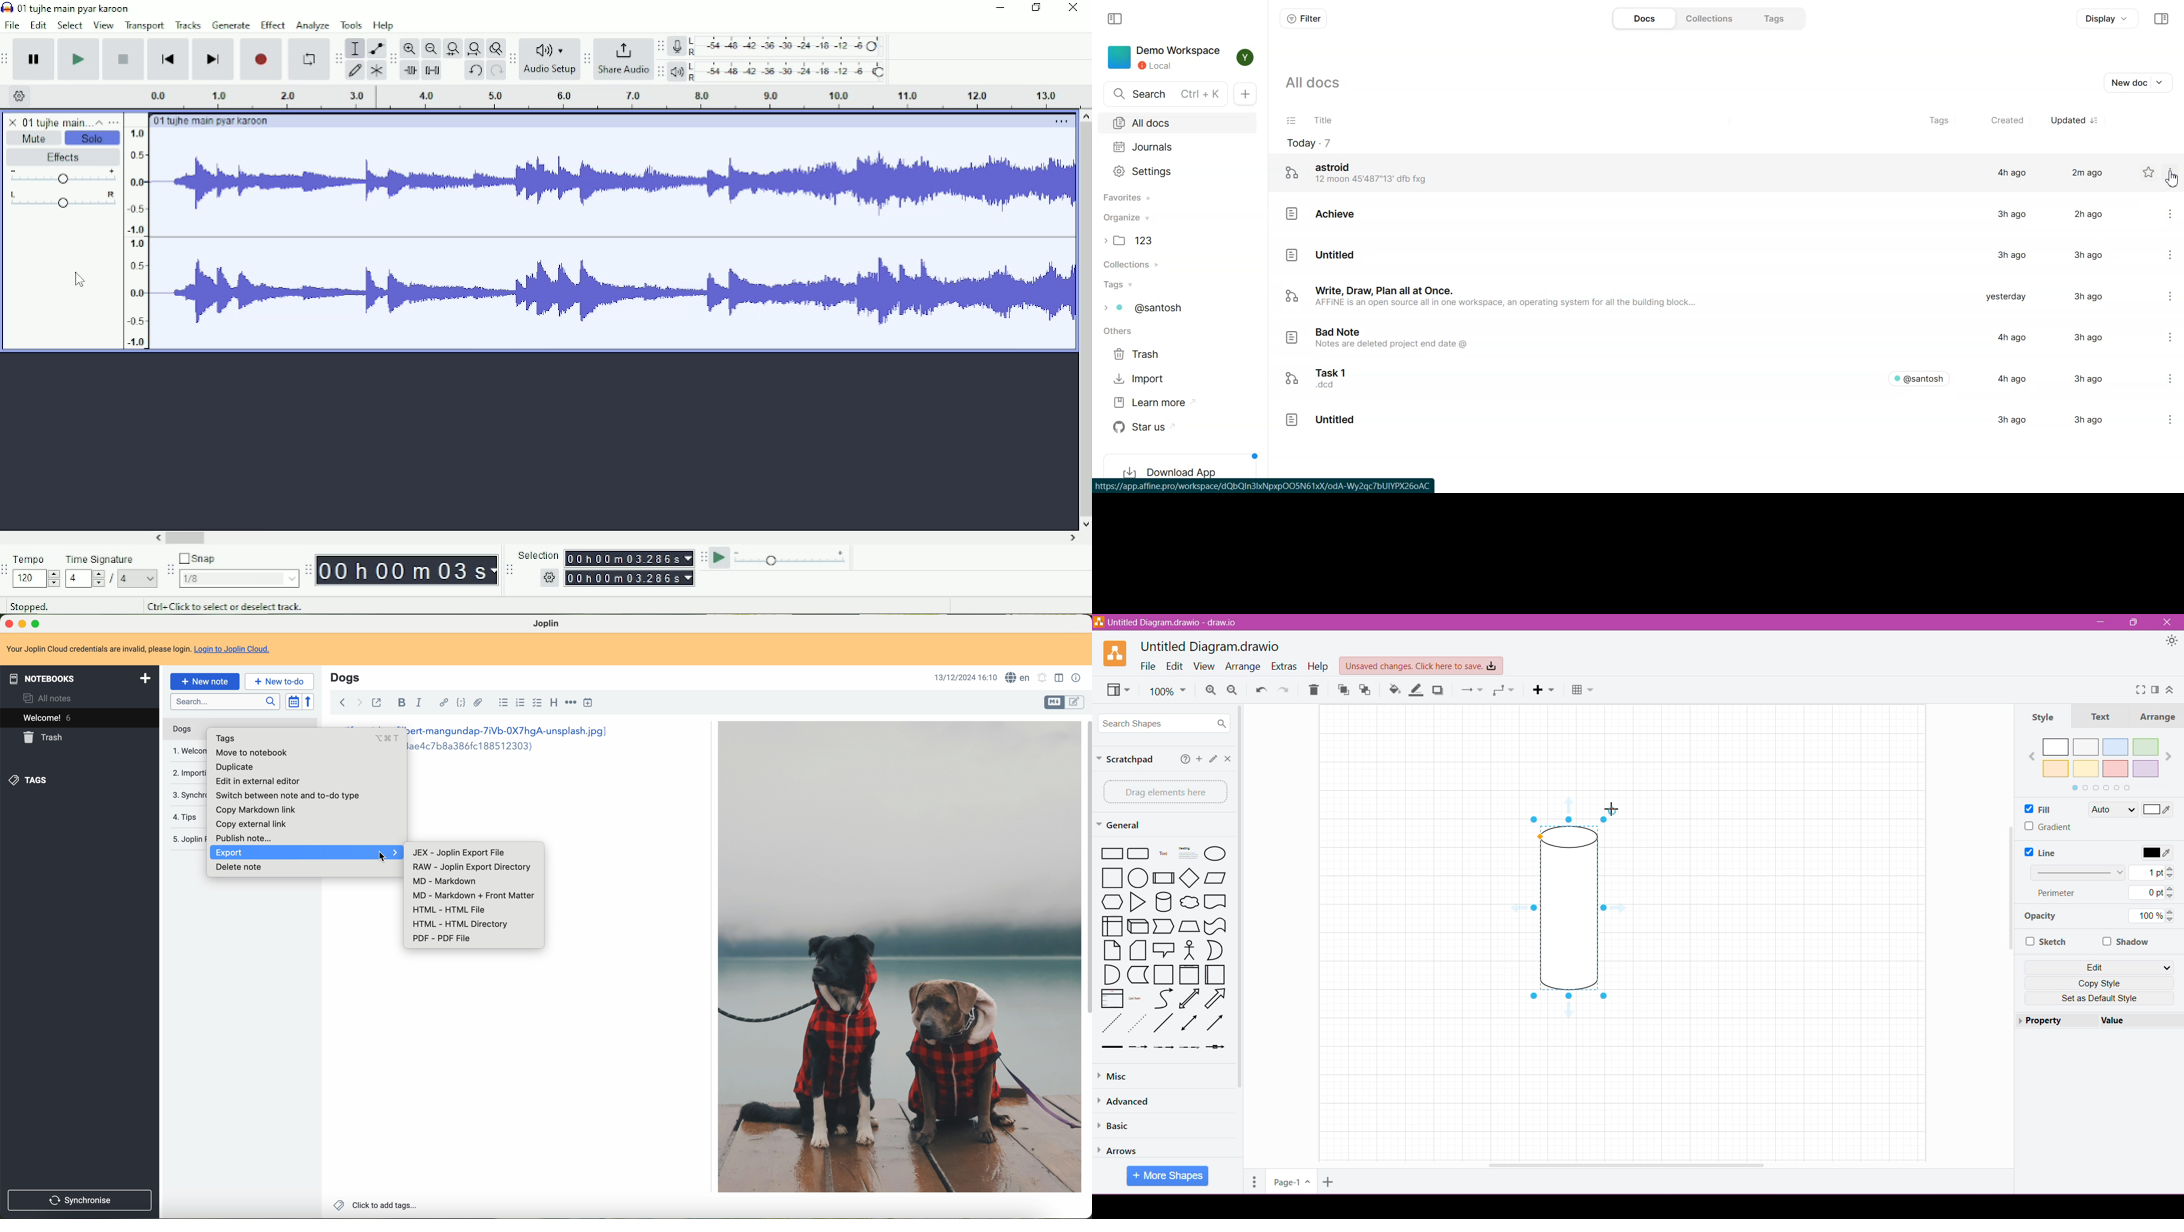 Image resolution: width=2184 pixels, height=1232 pixels. I want to click on Fill color palette, so click(2100, 763).